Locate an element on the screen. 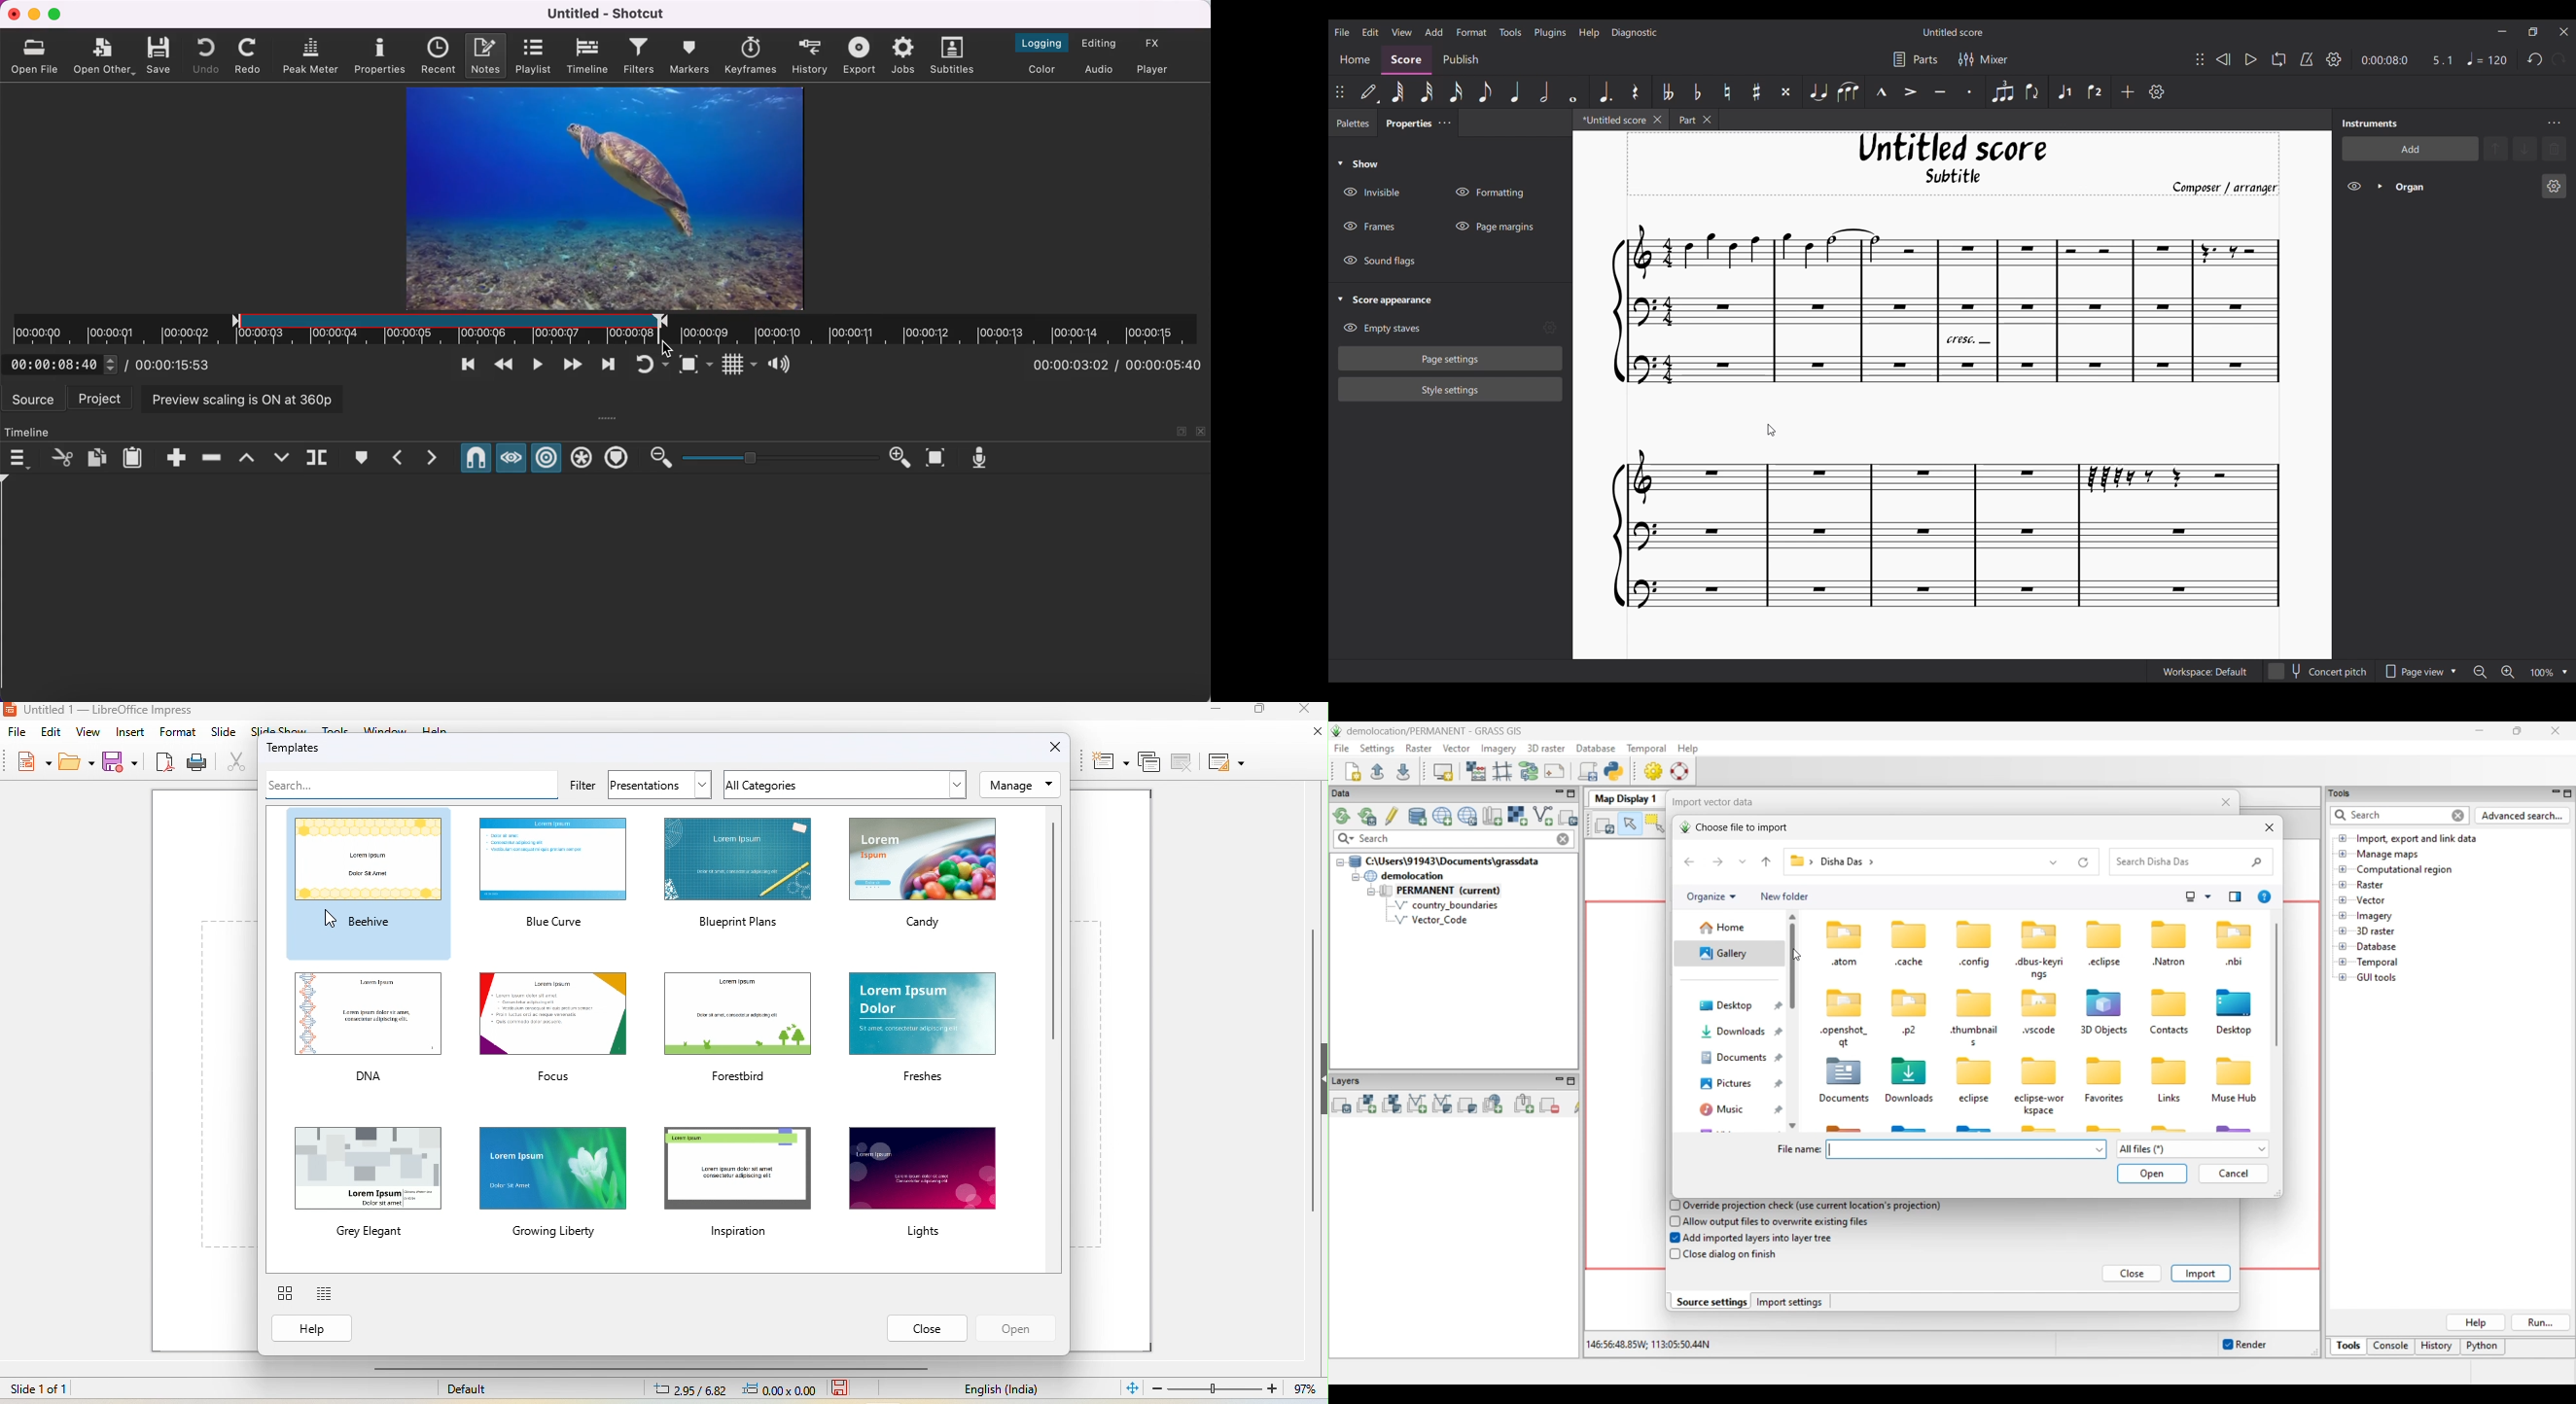 Image resolution: width=2576 pixels, height=1428 pixels. open is located at coordinates (77, 760).